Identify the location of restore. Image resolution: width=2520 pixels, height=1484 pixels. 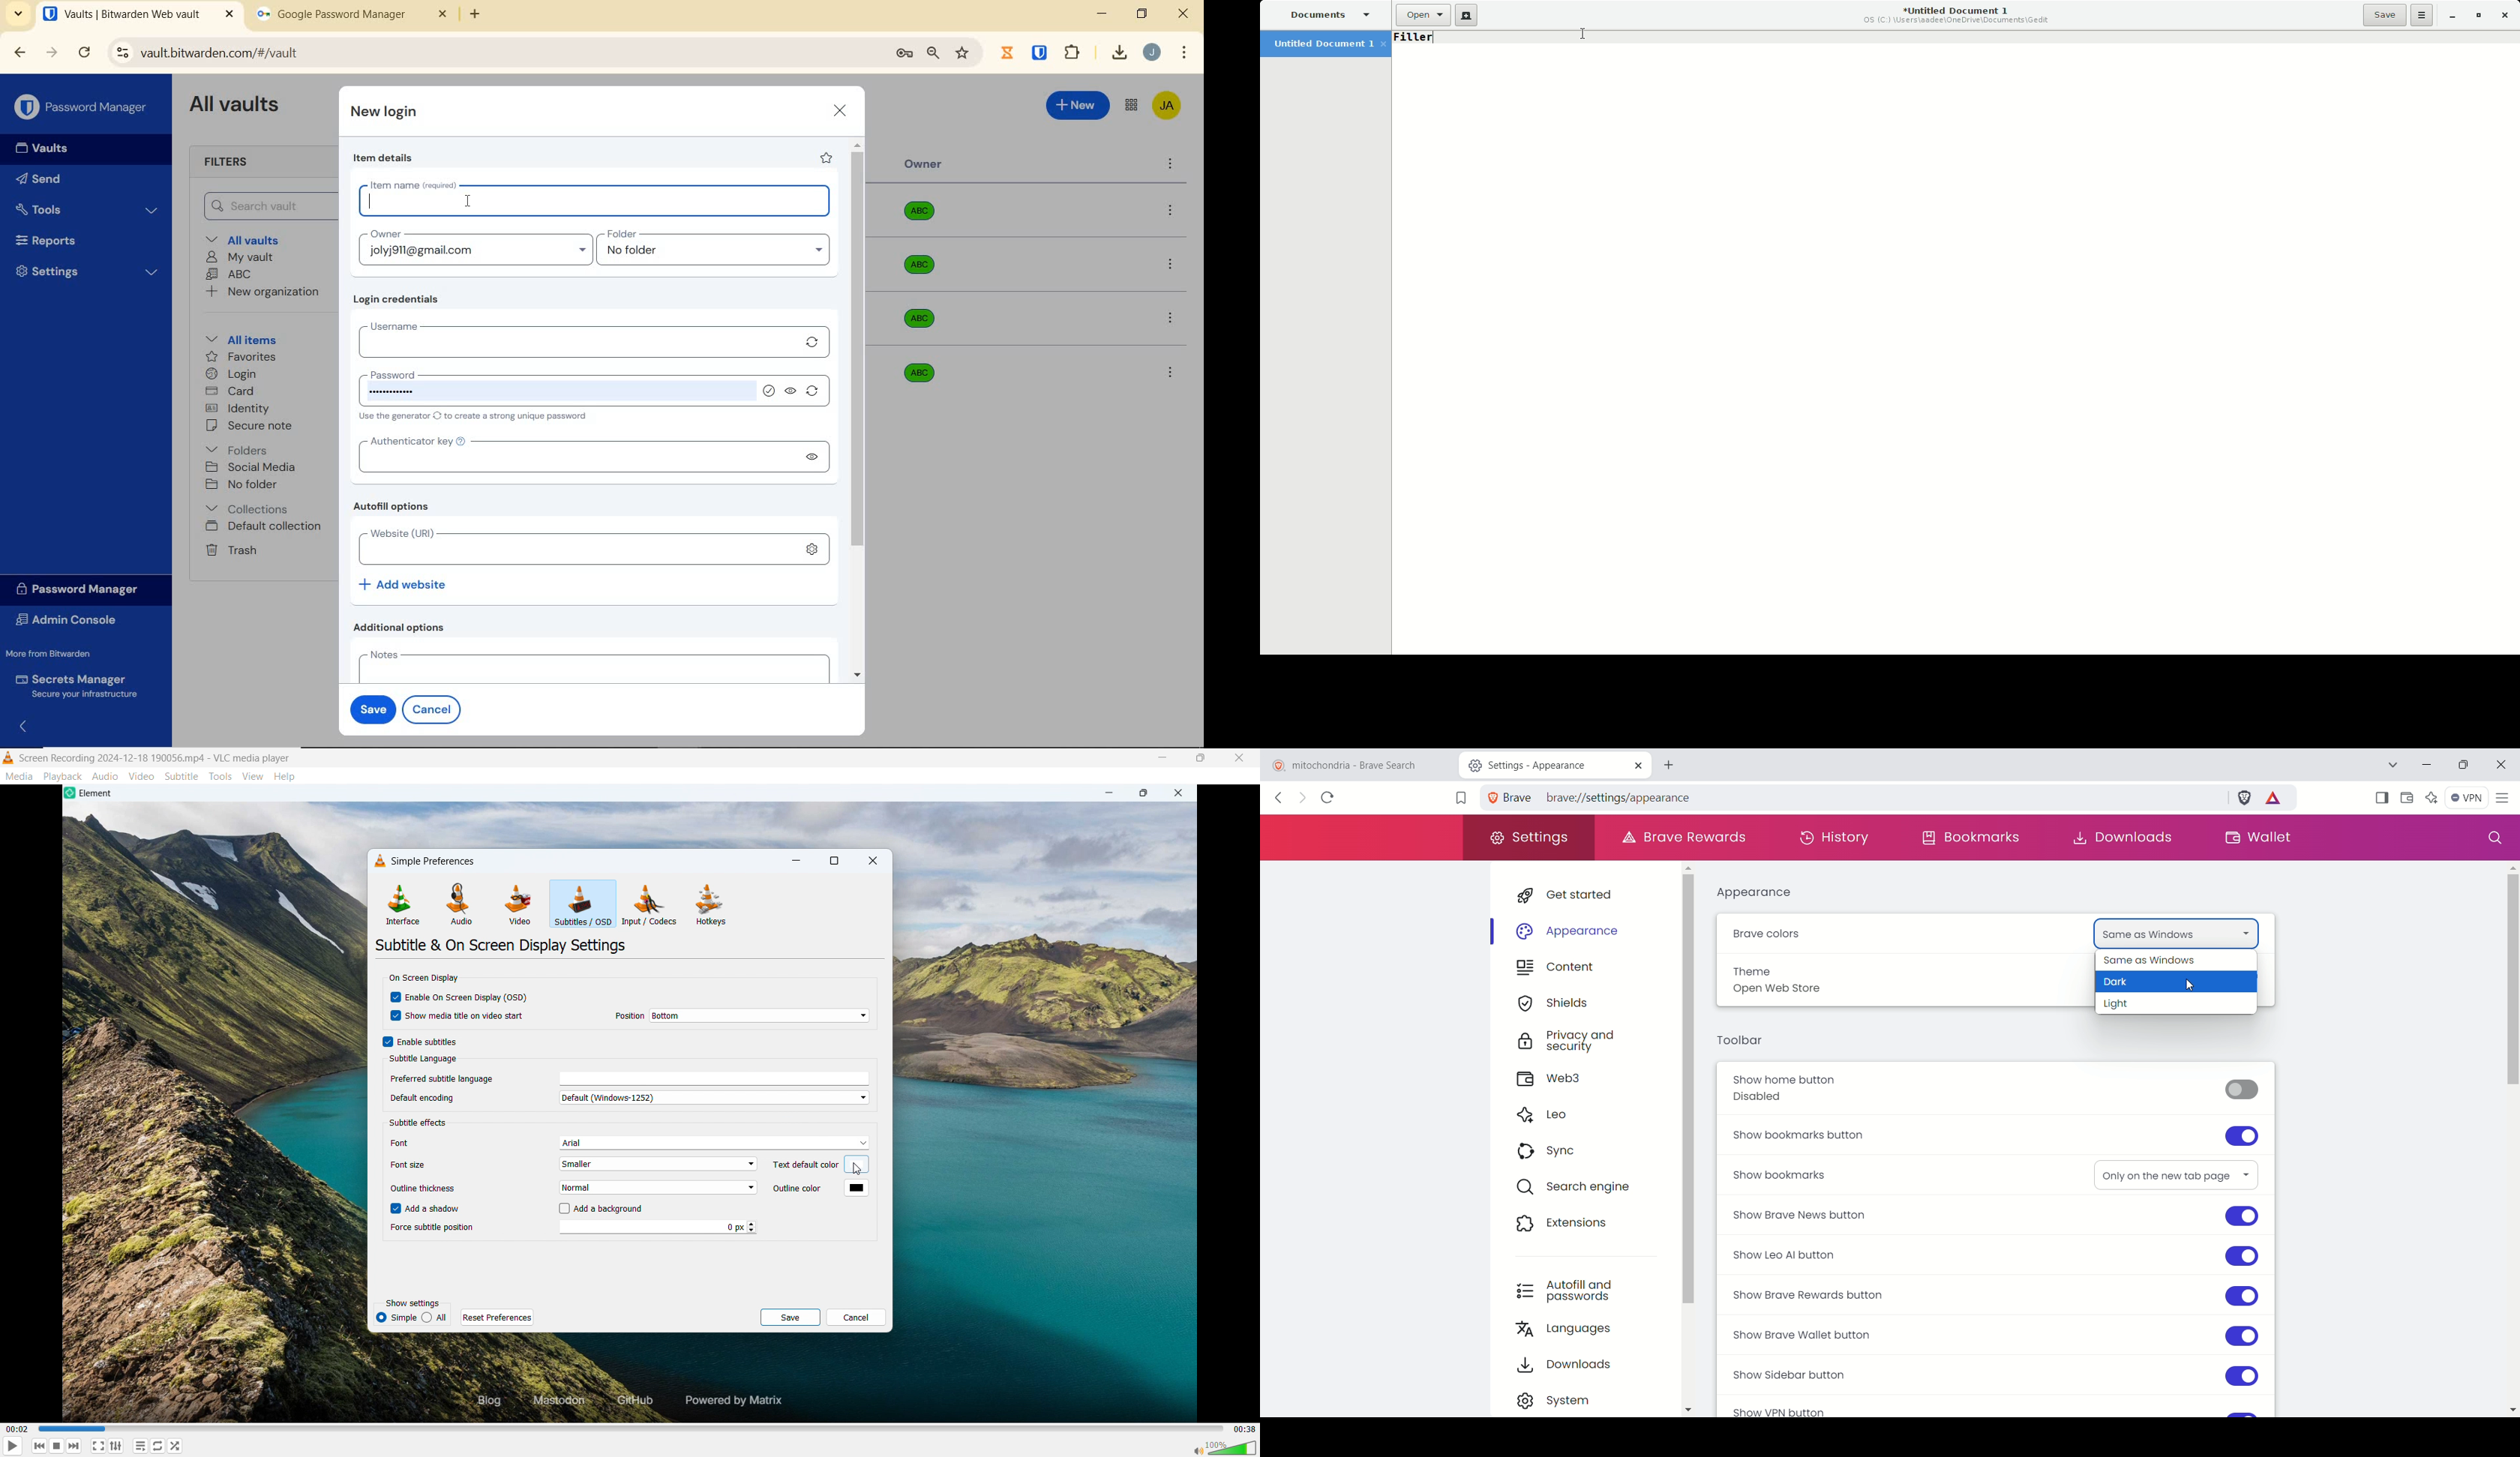
(1141, 14).